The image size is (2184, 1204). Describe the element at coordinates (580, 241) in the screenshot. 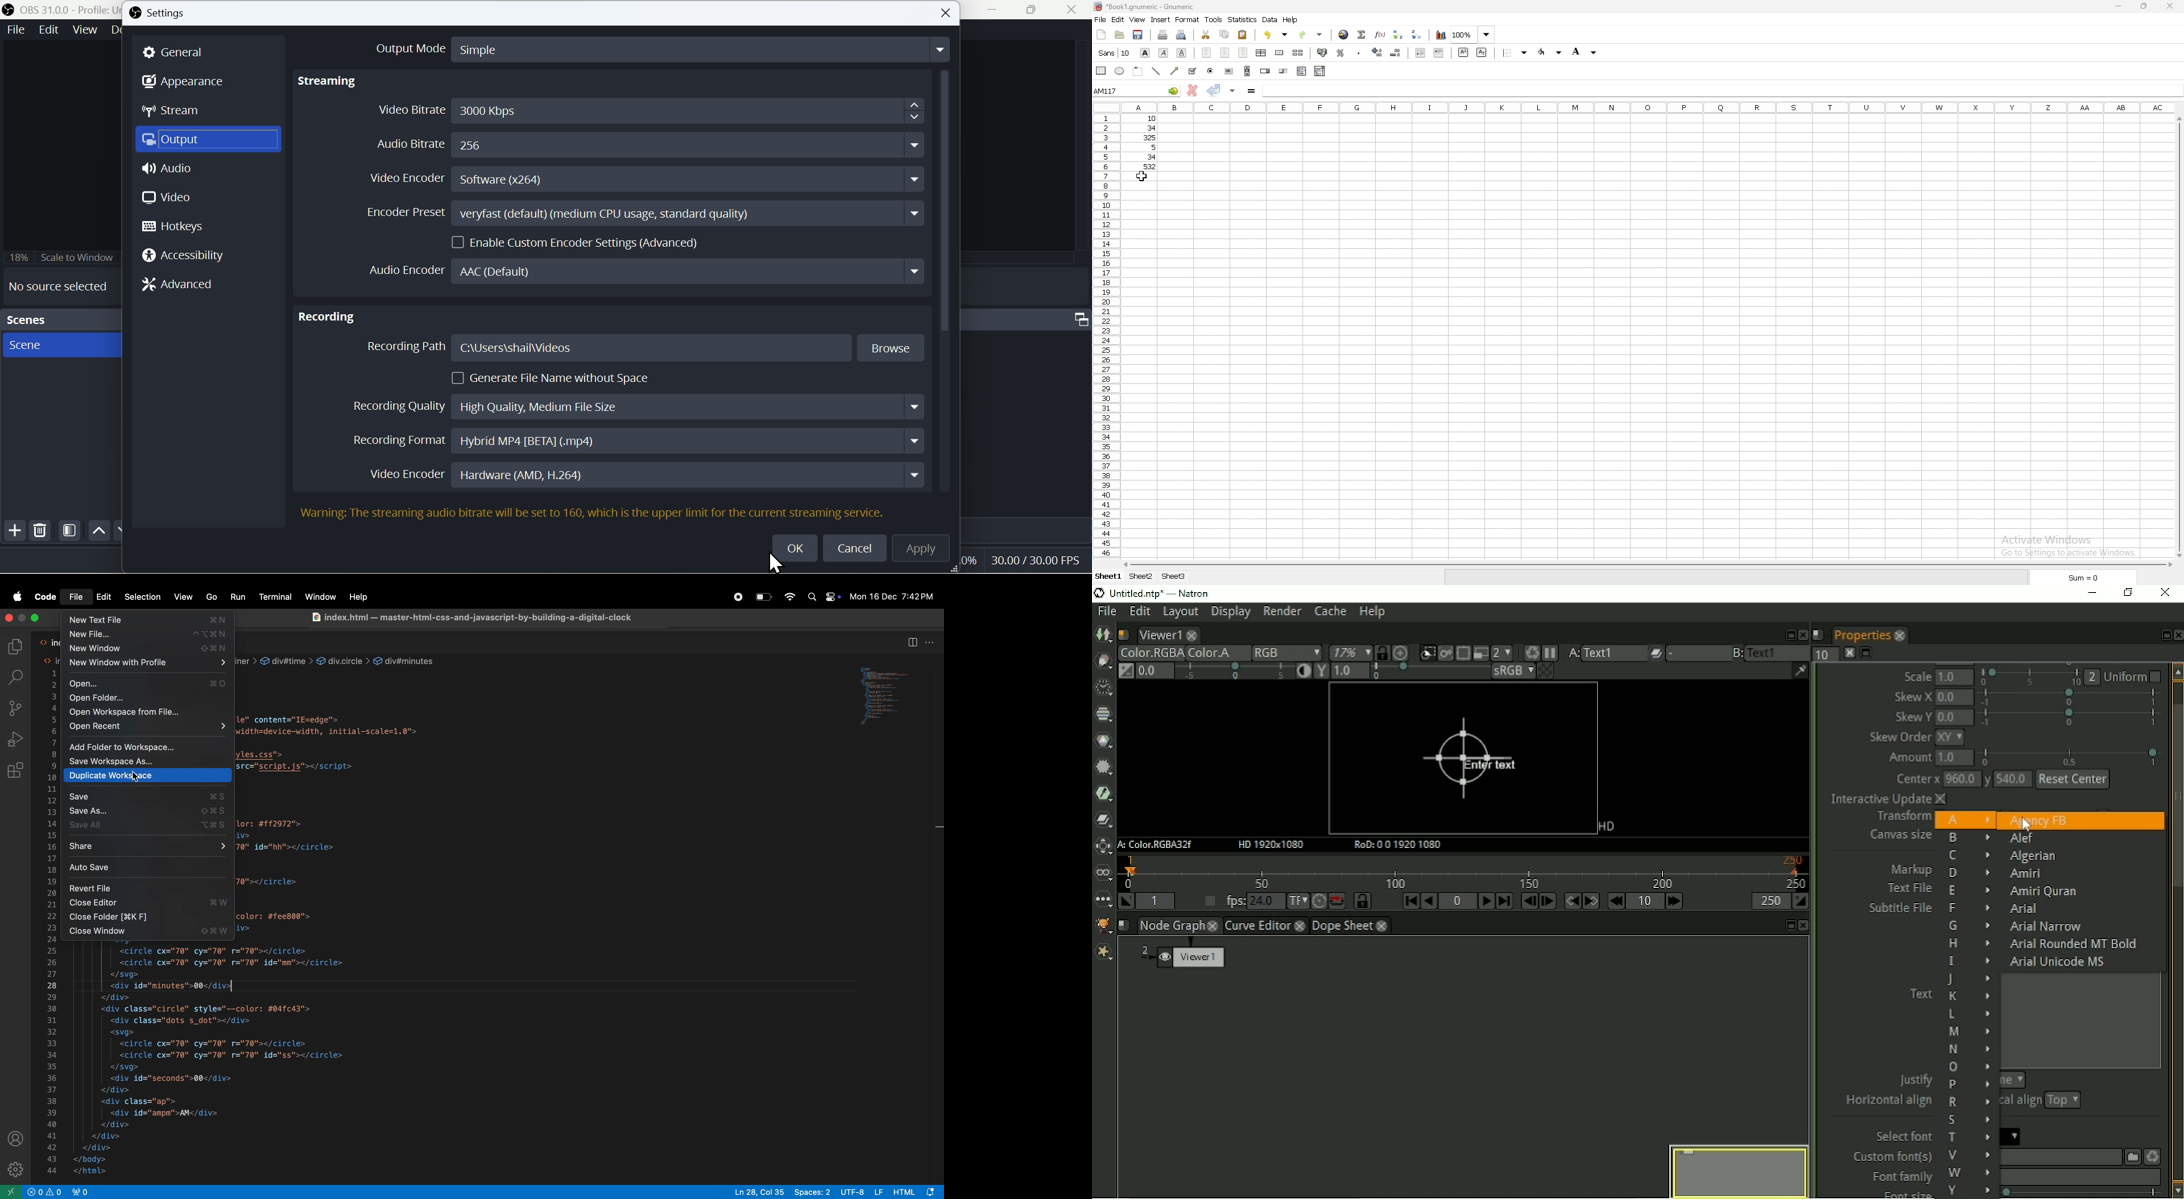

I see `Enable Custom Encoder Settings` at that location.